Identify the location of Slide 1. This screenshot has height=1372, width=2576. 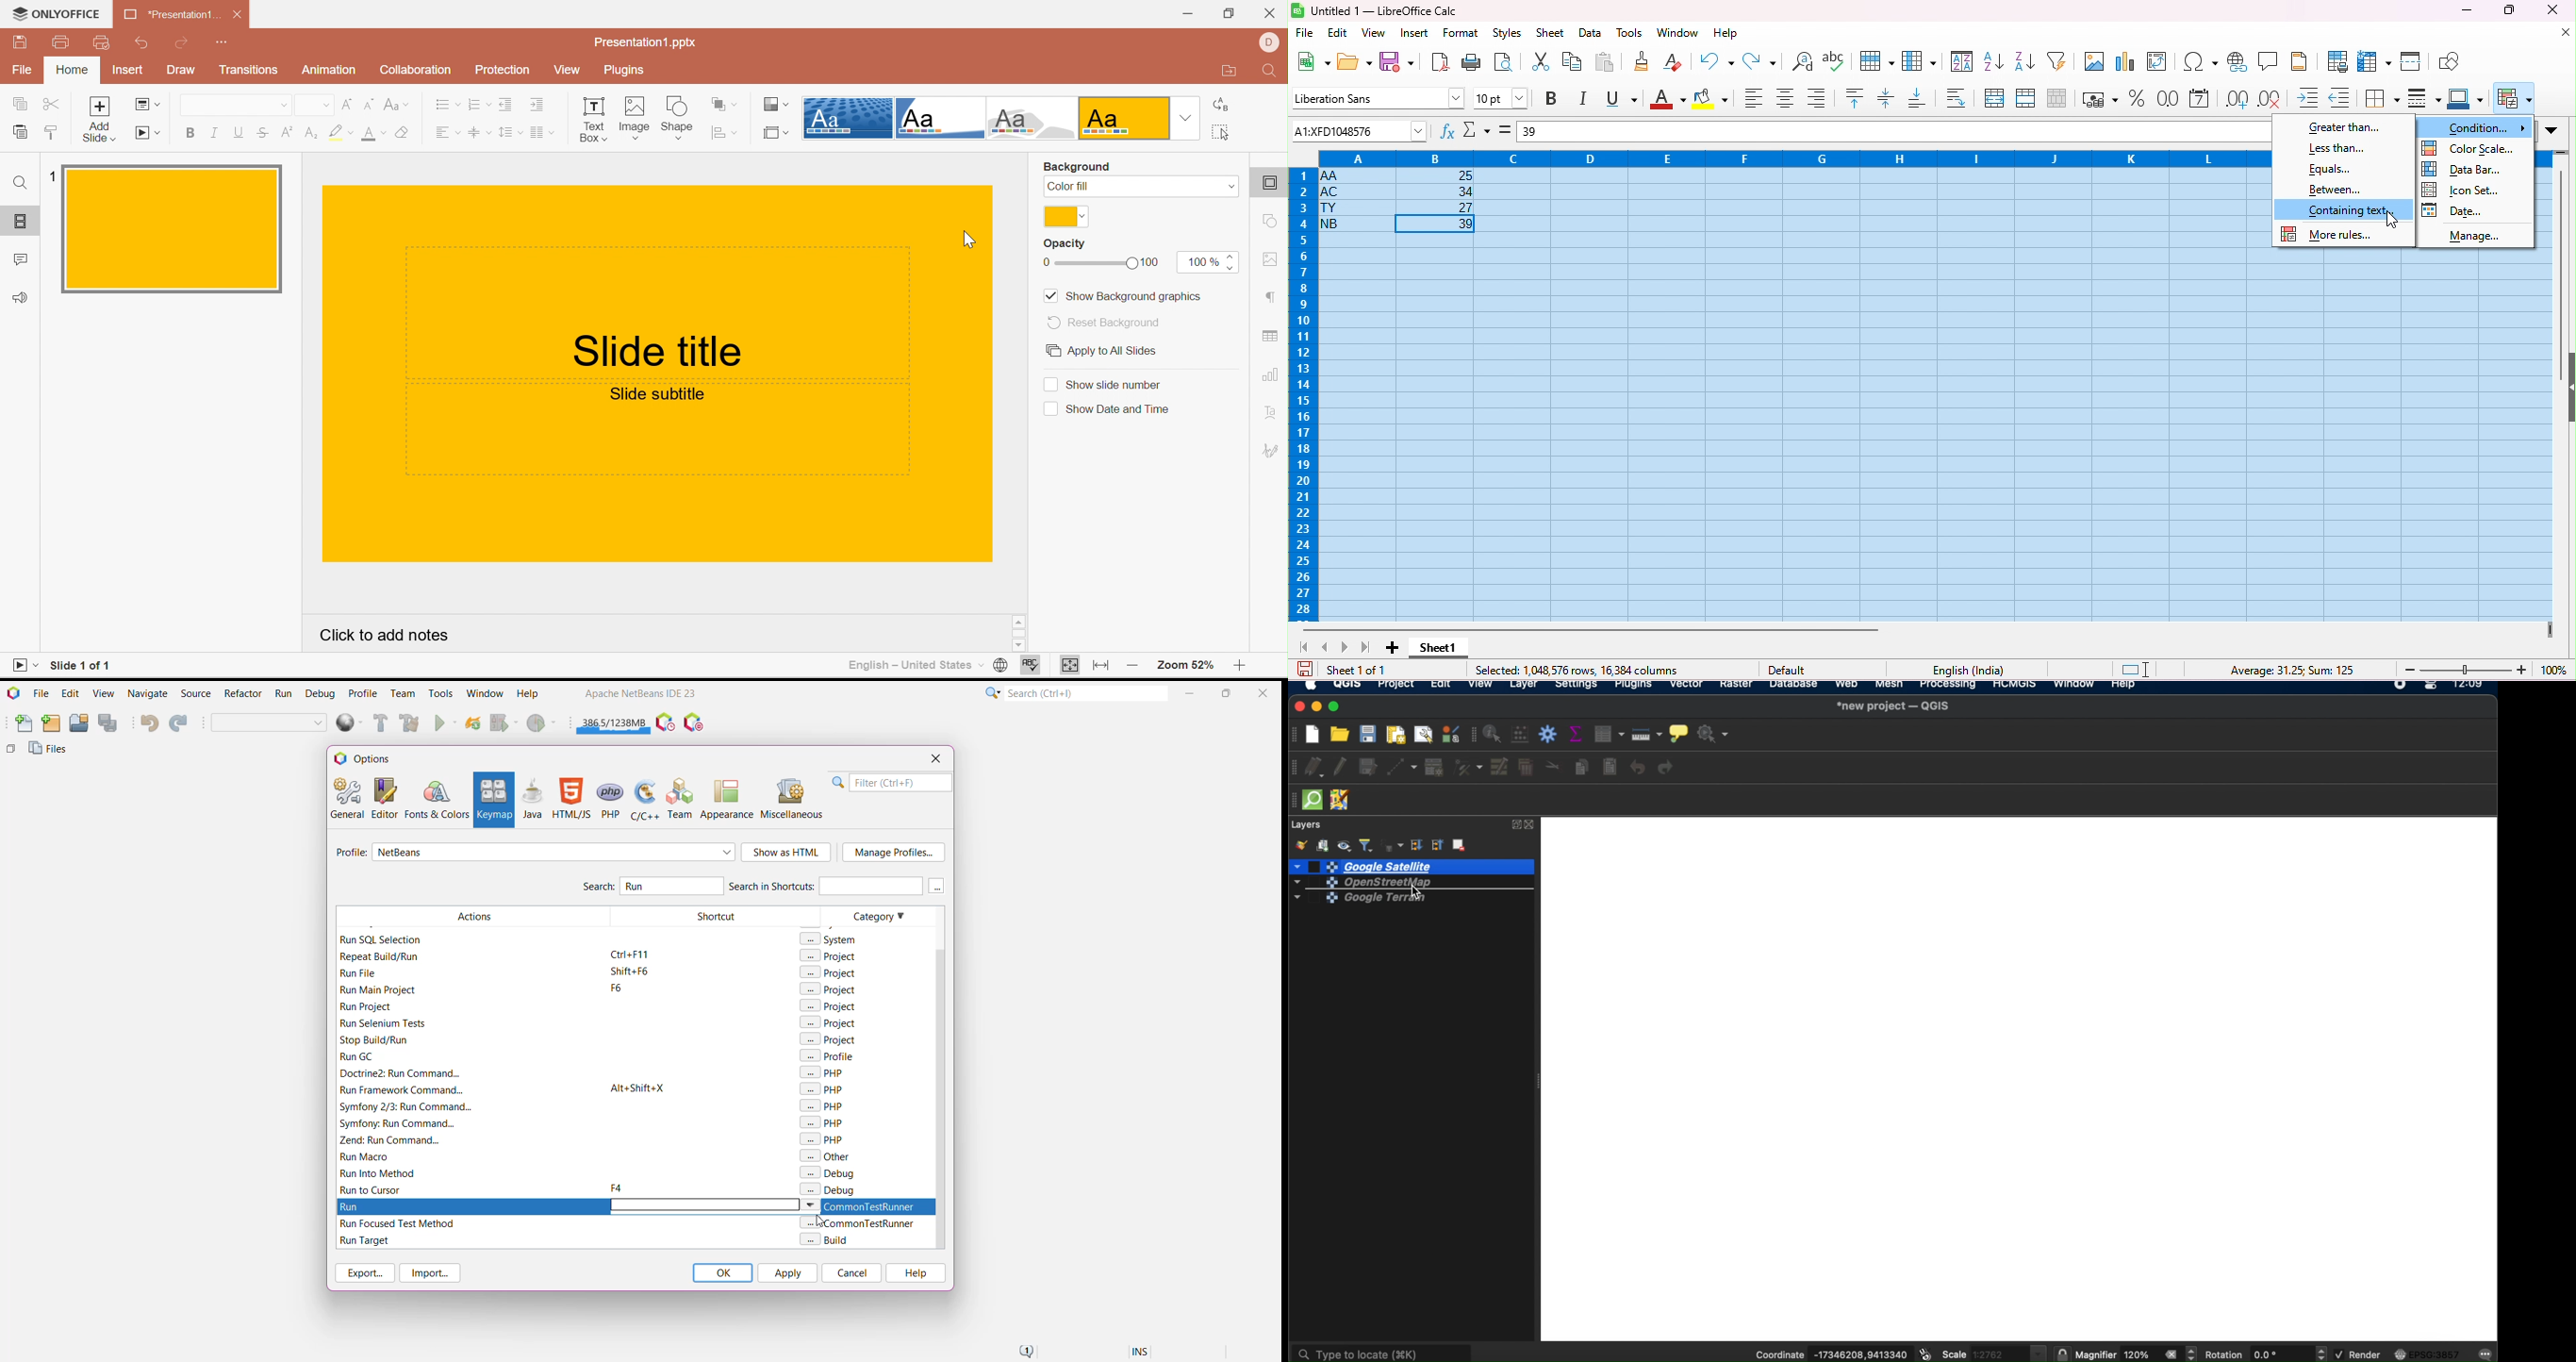
(177, 228).